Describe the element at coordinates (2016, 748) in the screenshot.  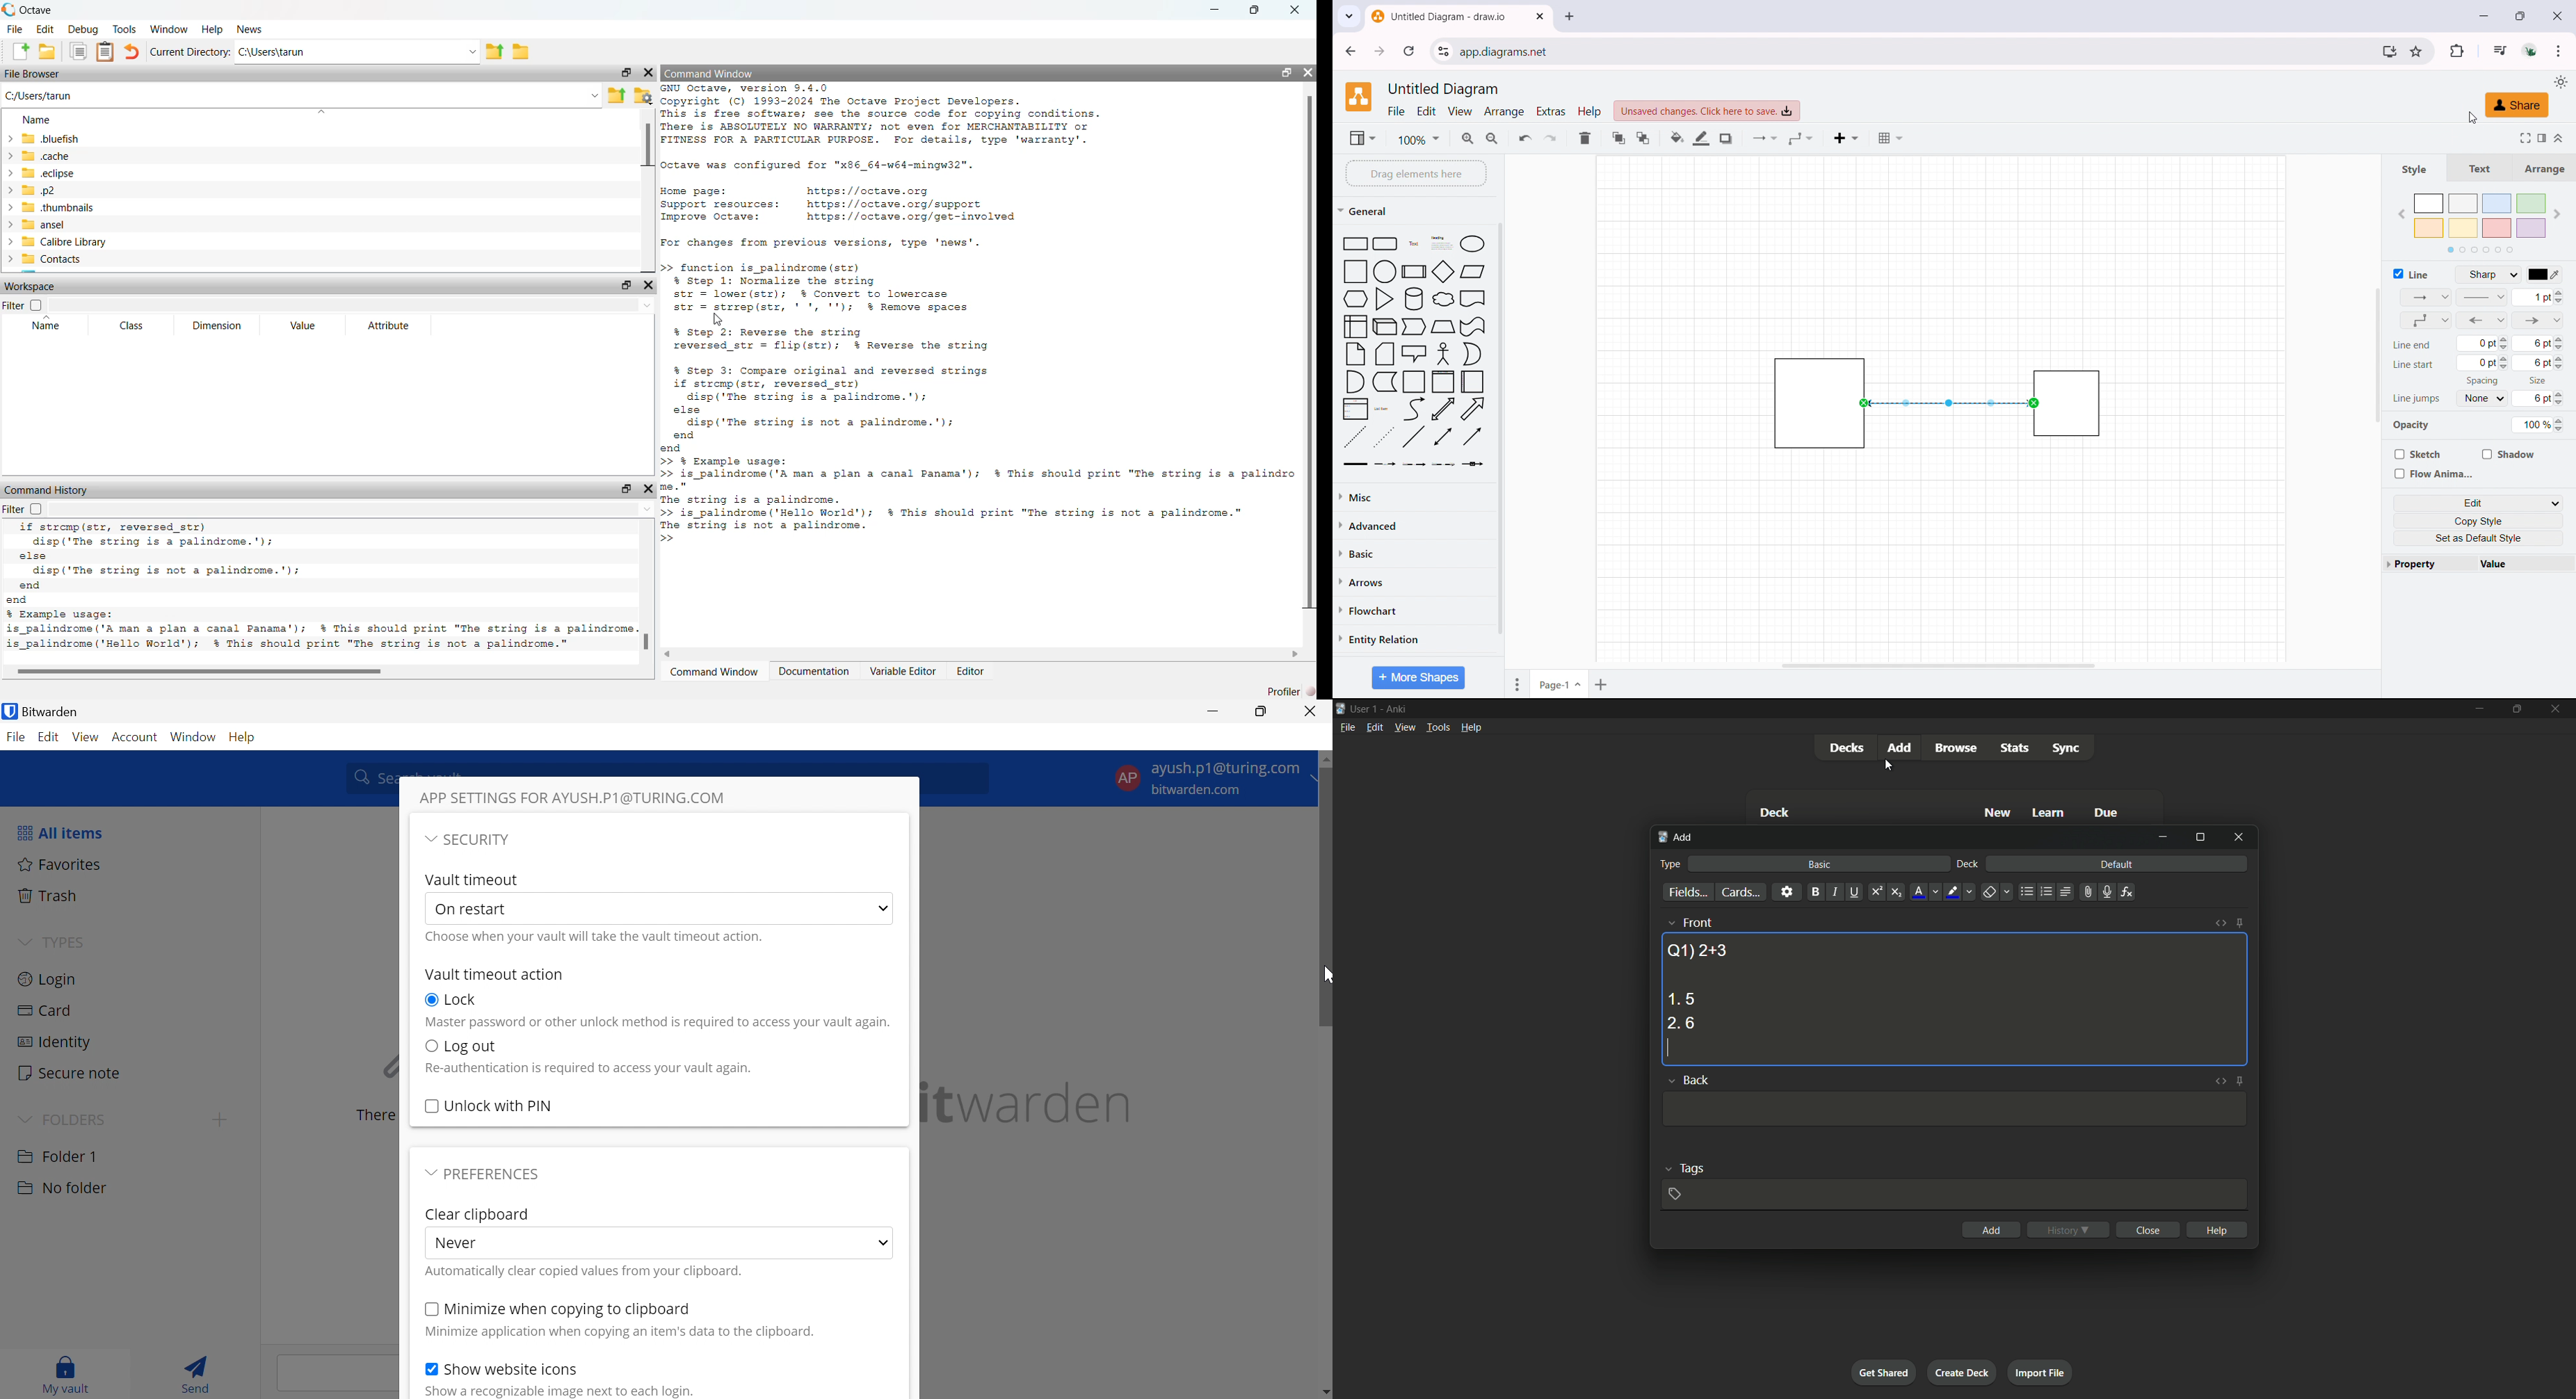
I see `stats` at that location.